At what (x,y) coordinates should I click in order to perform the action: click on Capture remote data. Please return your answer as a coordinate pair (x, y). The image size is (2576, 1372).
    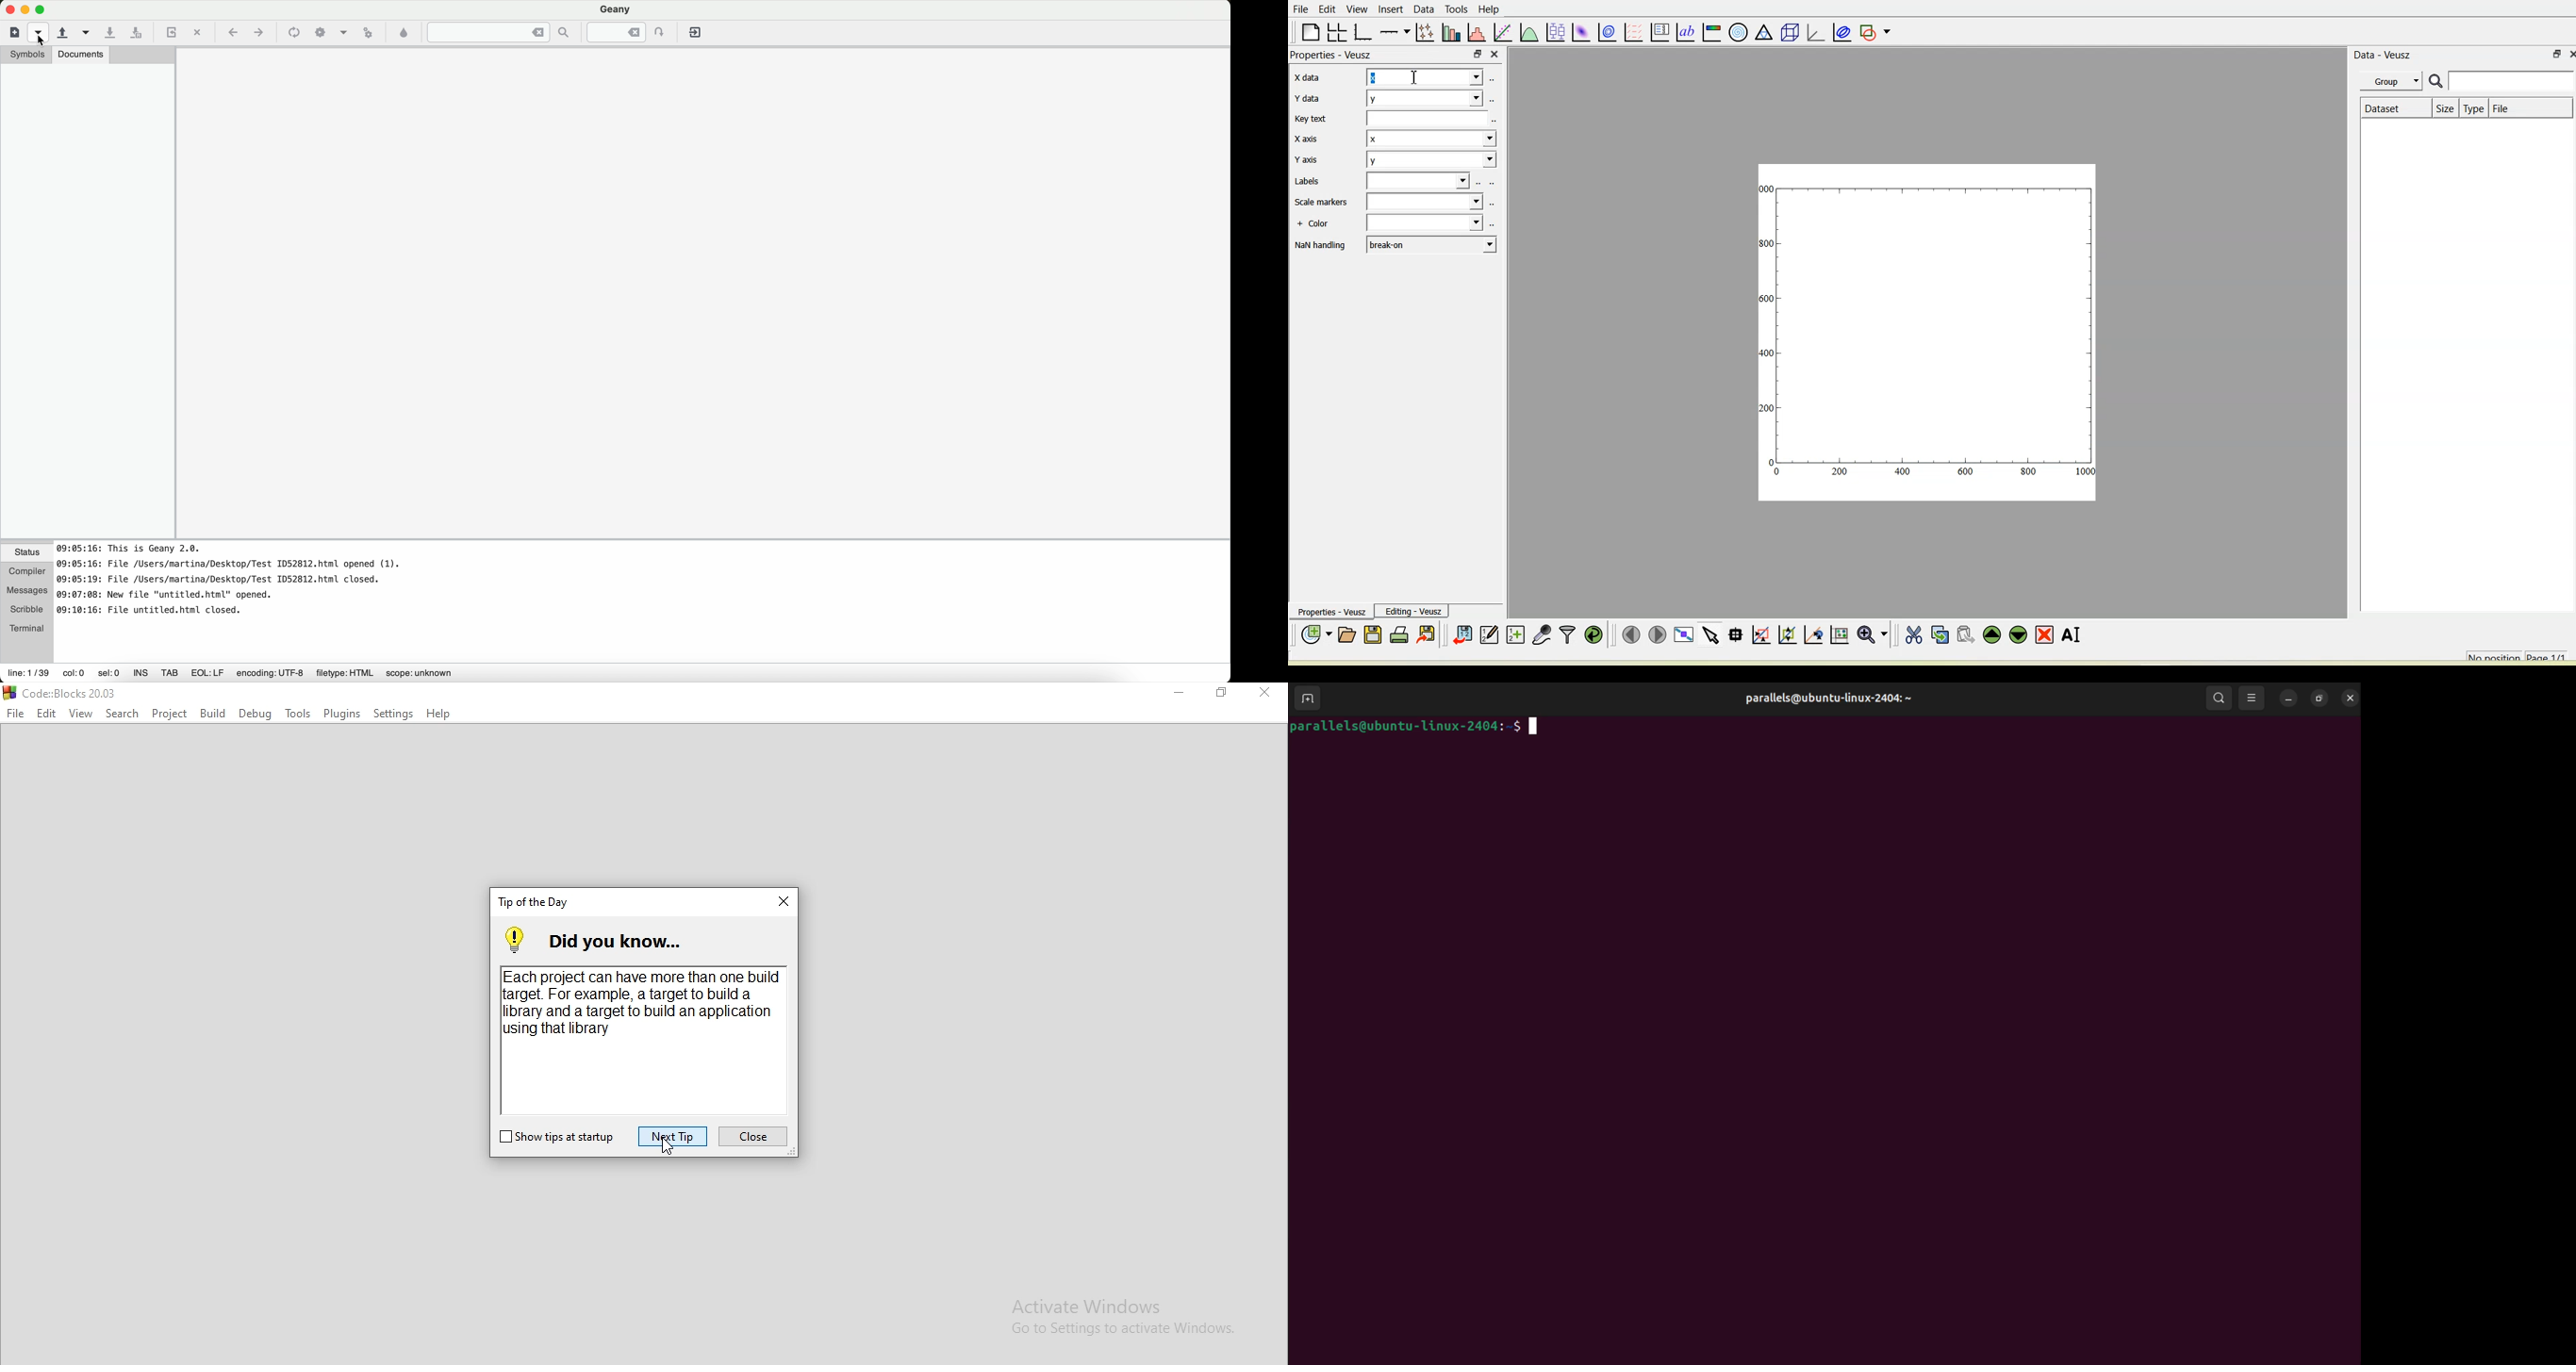
    Looking at the image, I should click on (1542, 635).